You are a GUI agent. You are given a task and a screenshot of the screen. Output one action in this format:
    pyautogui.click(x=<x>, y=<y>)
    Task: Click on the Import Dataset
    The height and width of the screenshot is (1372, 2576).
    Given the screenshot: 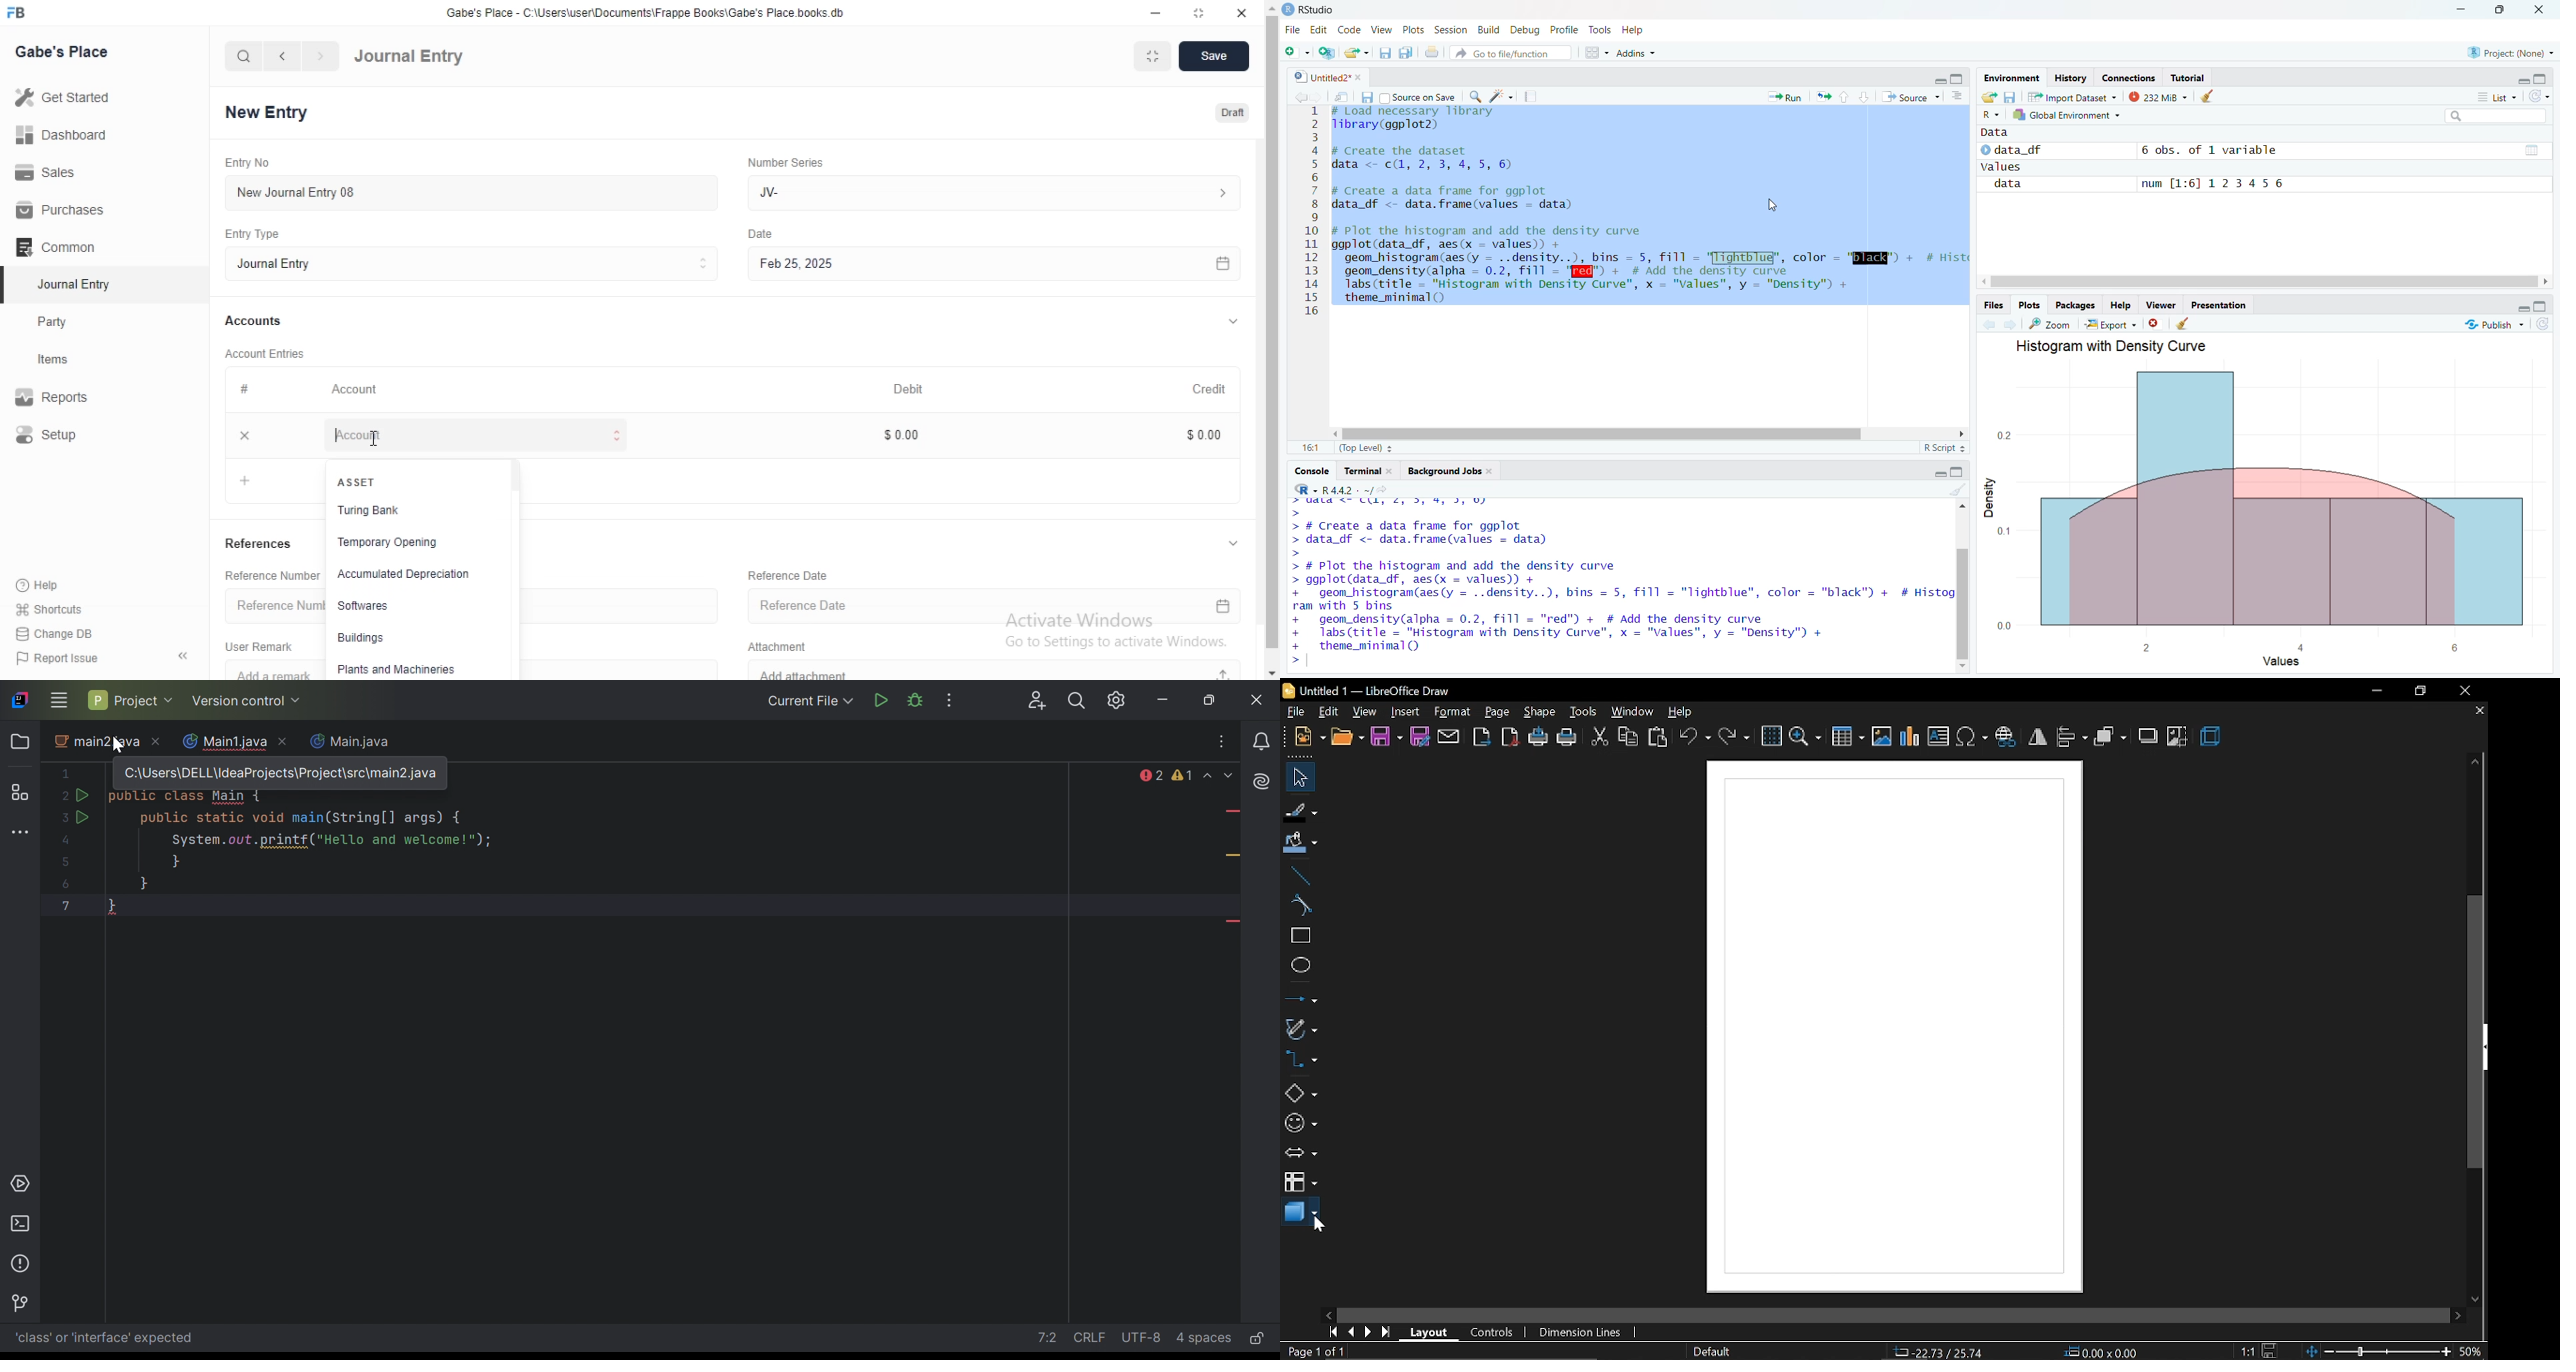 What is the action you would take?
    pyautogui.click(x=2072, y=97)
    